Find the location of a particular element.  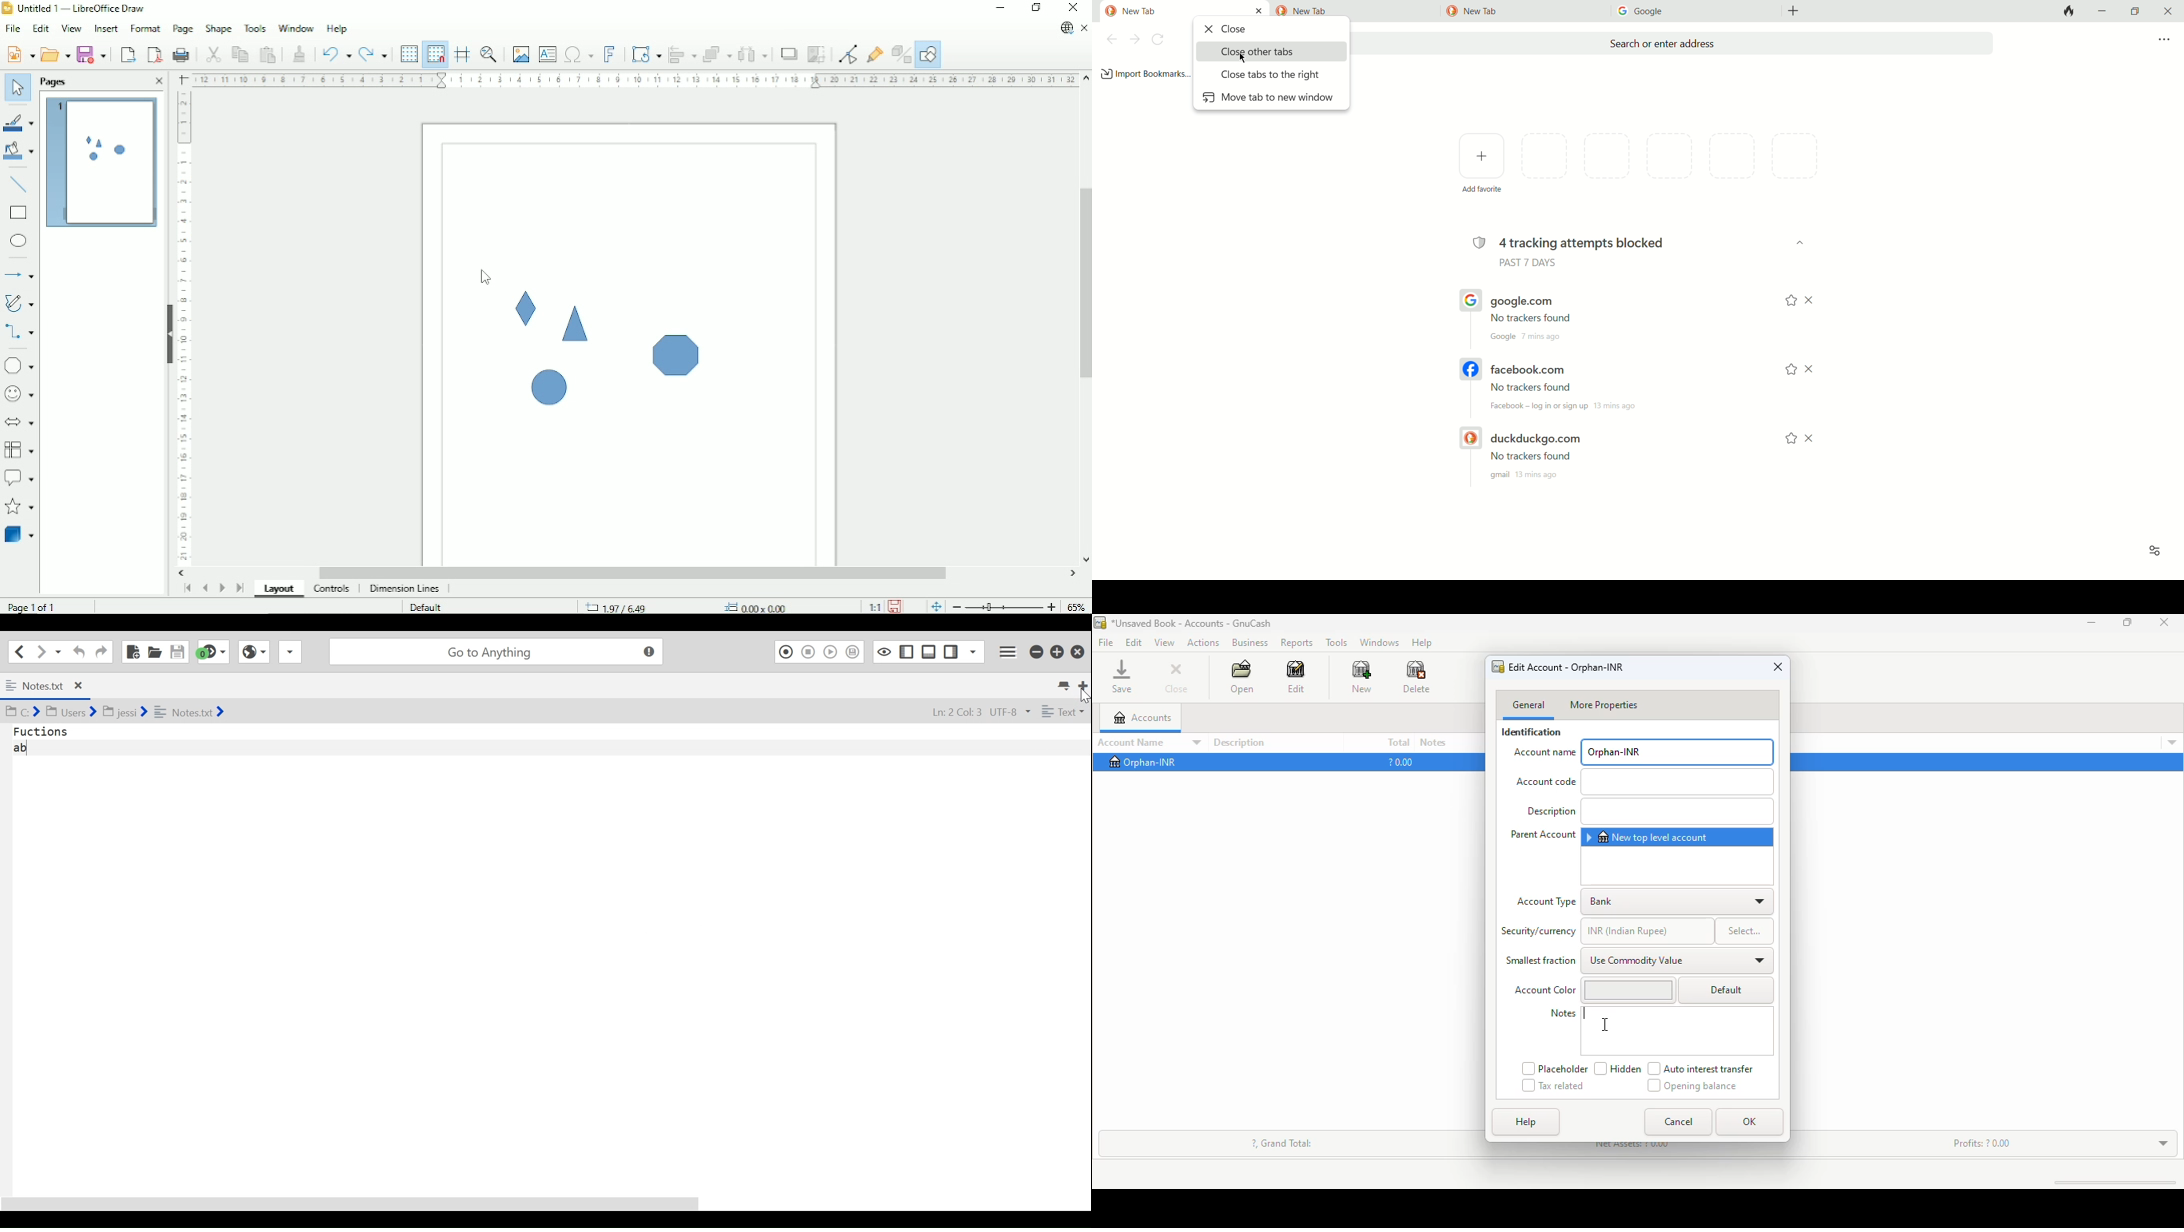

Scaling factor is located at coordinates (874, 606).